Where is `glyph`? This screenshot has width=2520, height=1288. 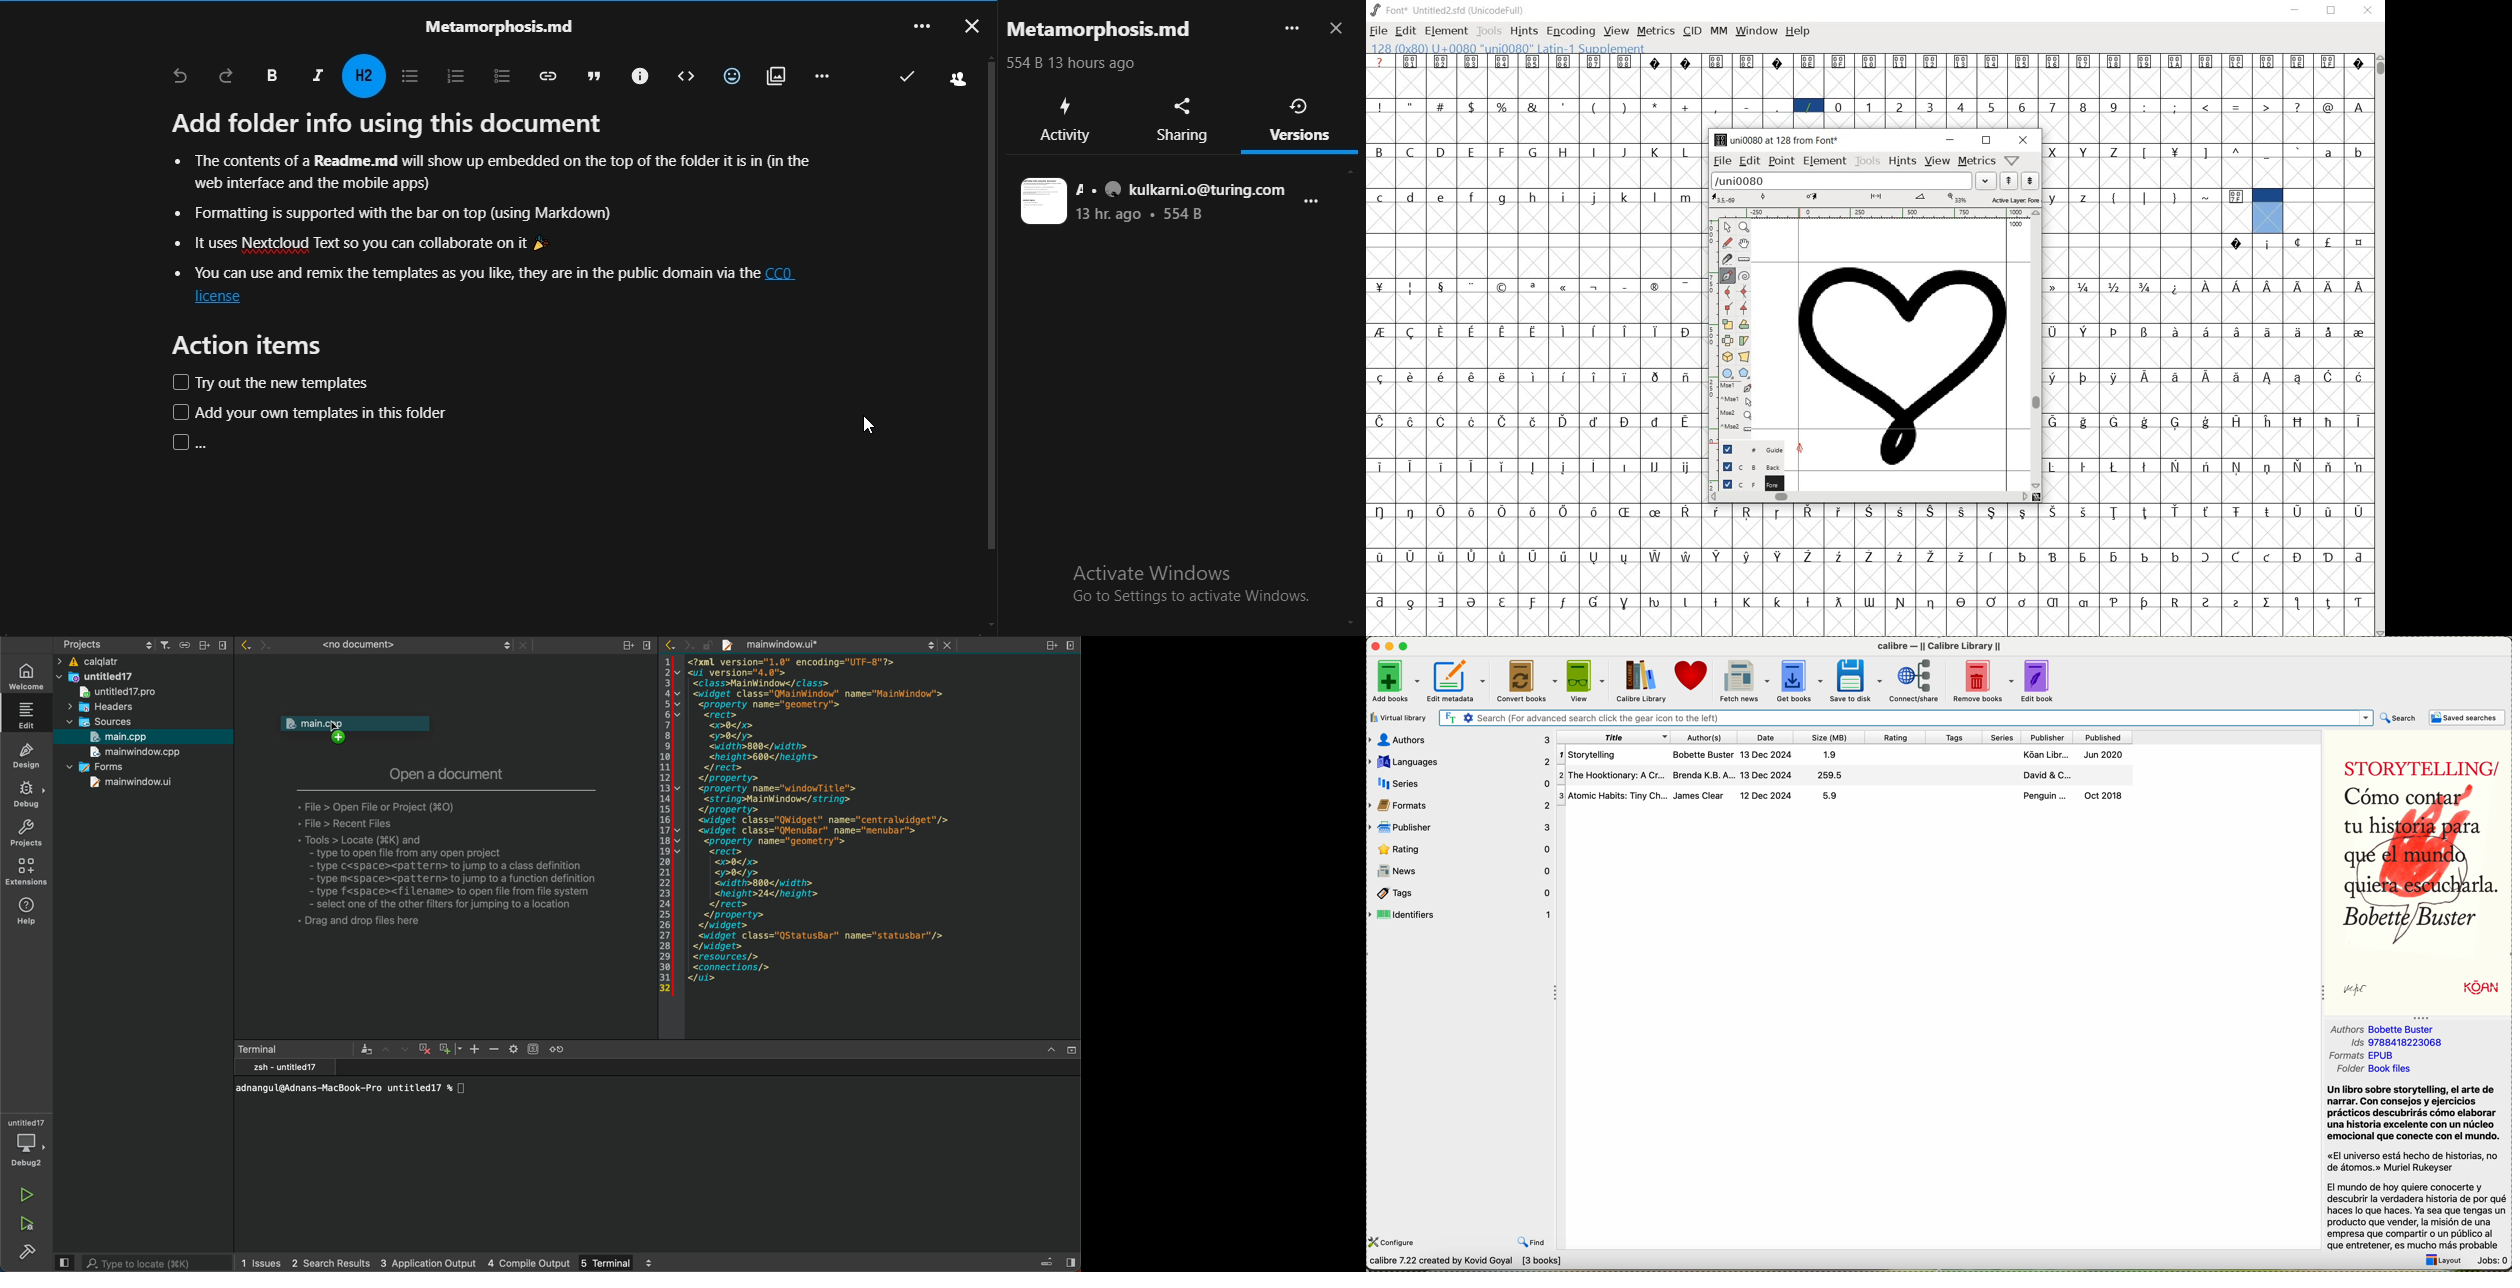 glyph is located at coordinates (1624, 152).